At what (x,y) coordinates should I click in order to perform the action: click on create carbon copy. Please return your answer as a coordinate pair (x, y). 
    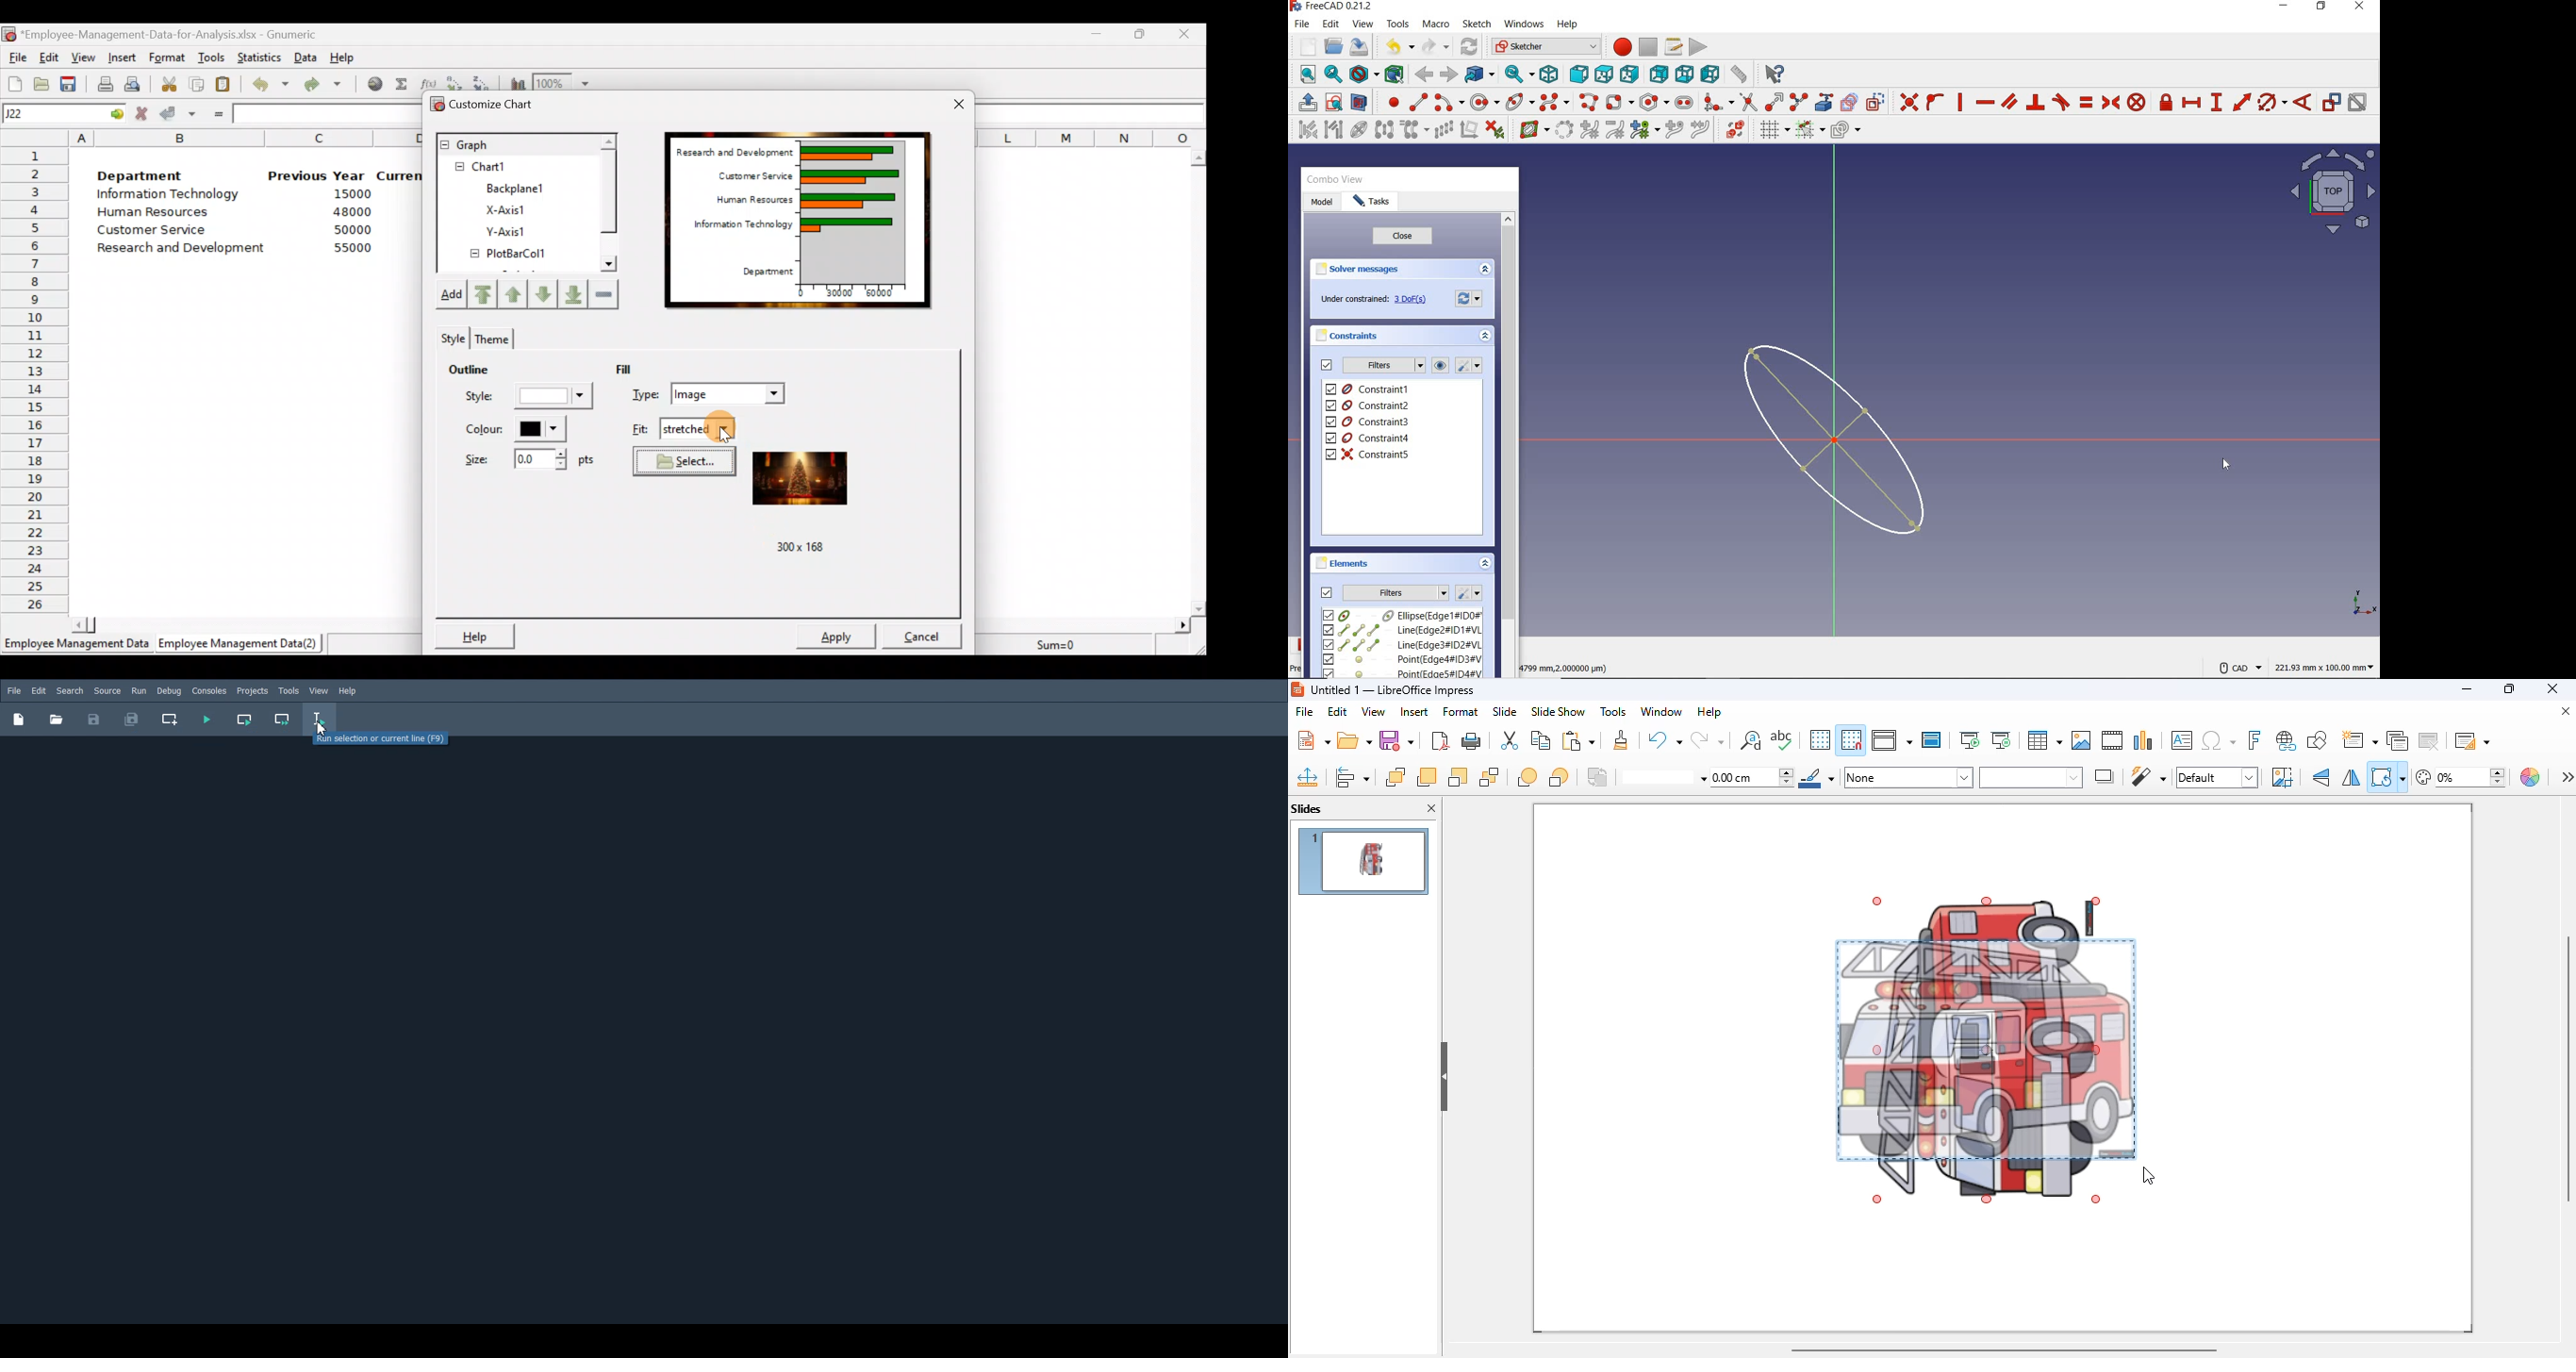
    Looking at the image, I should click on (1850, 101).